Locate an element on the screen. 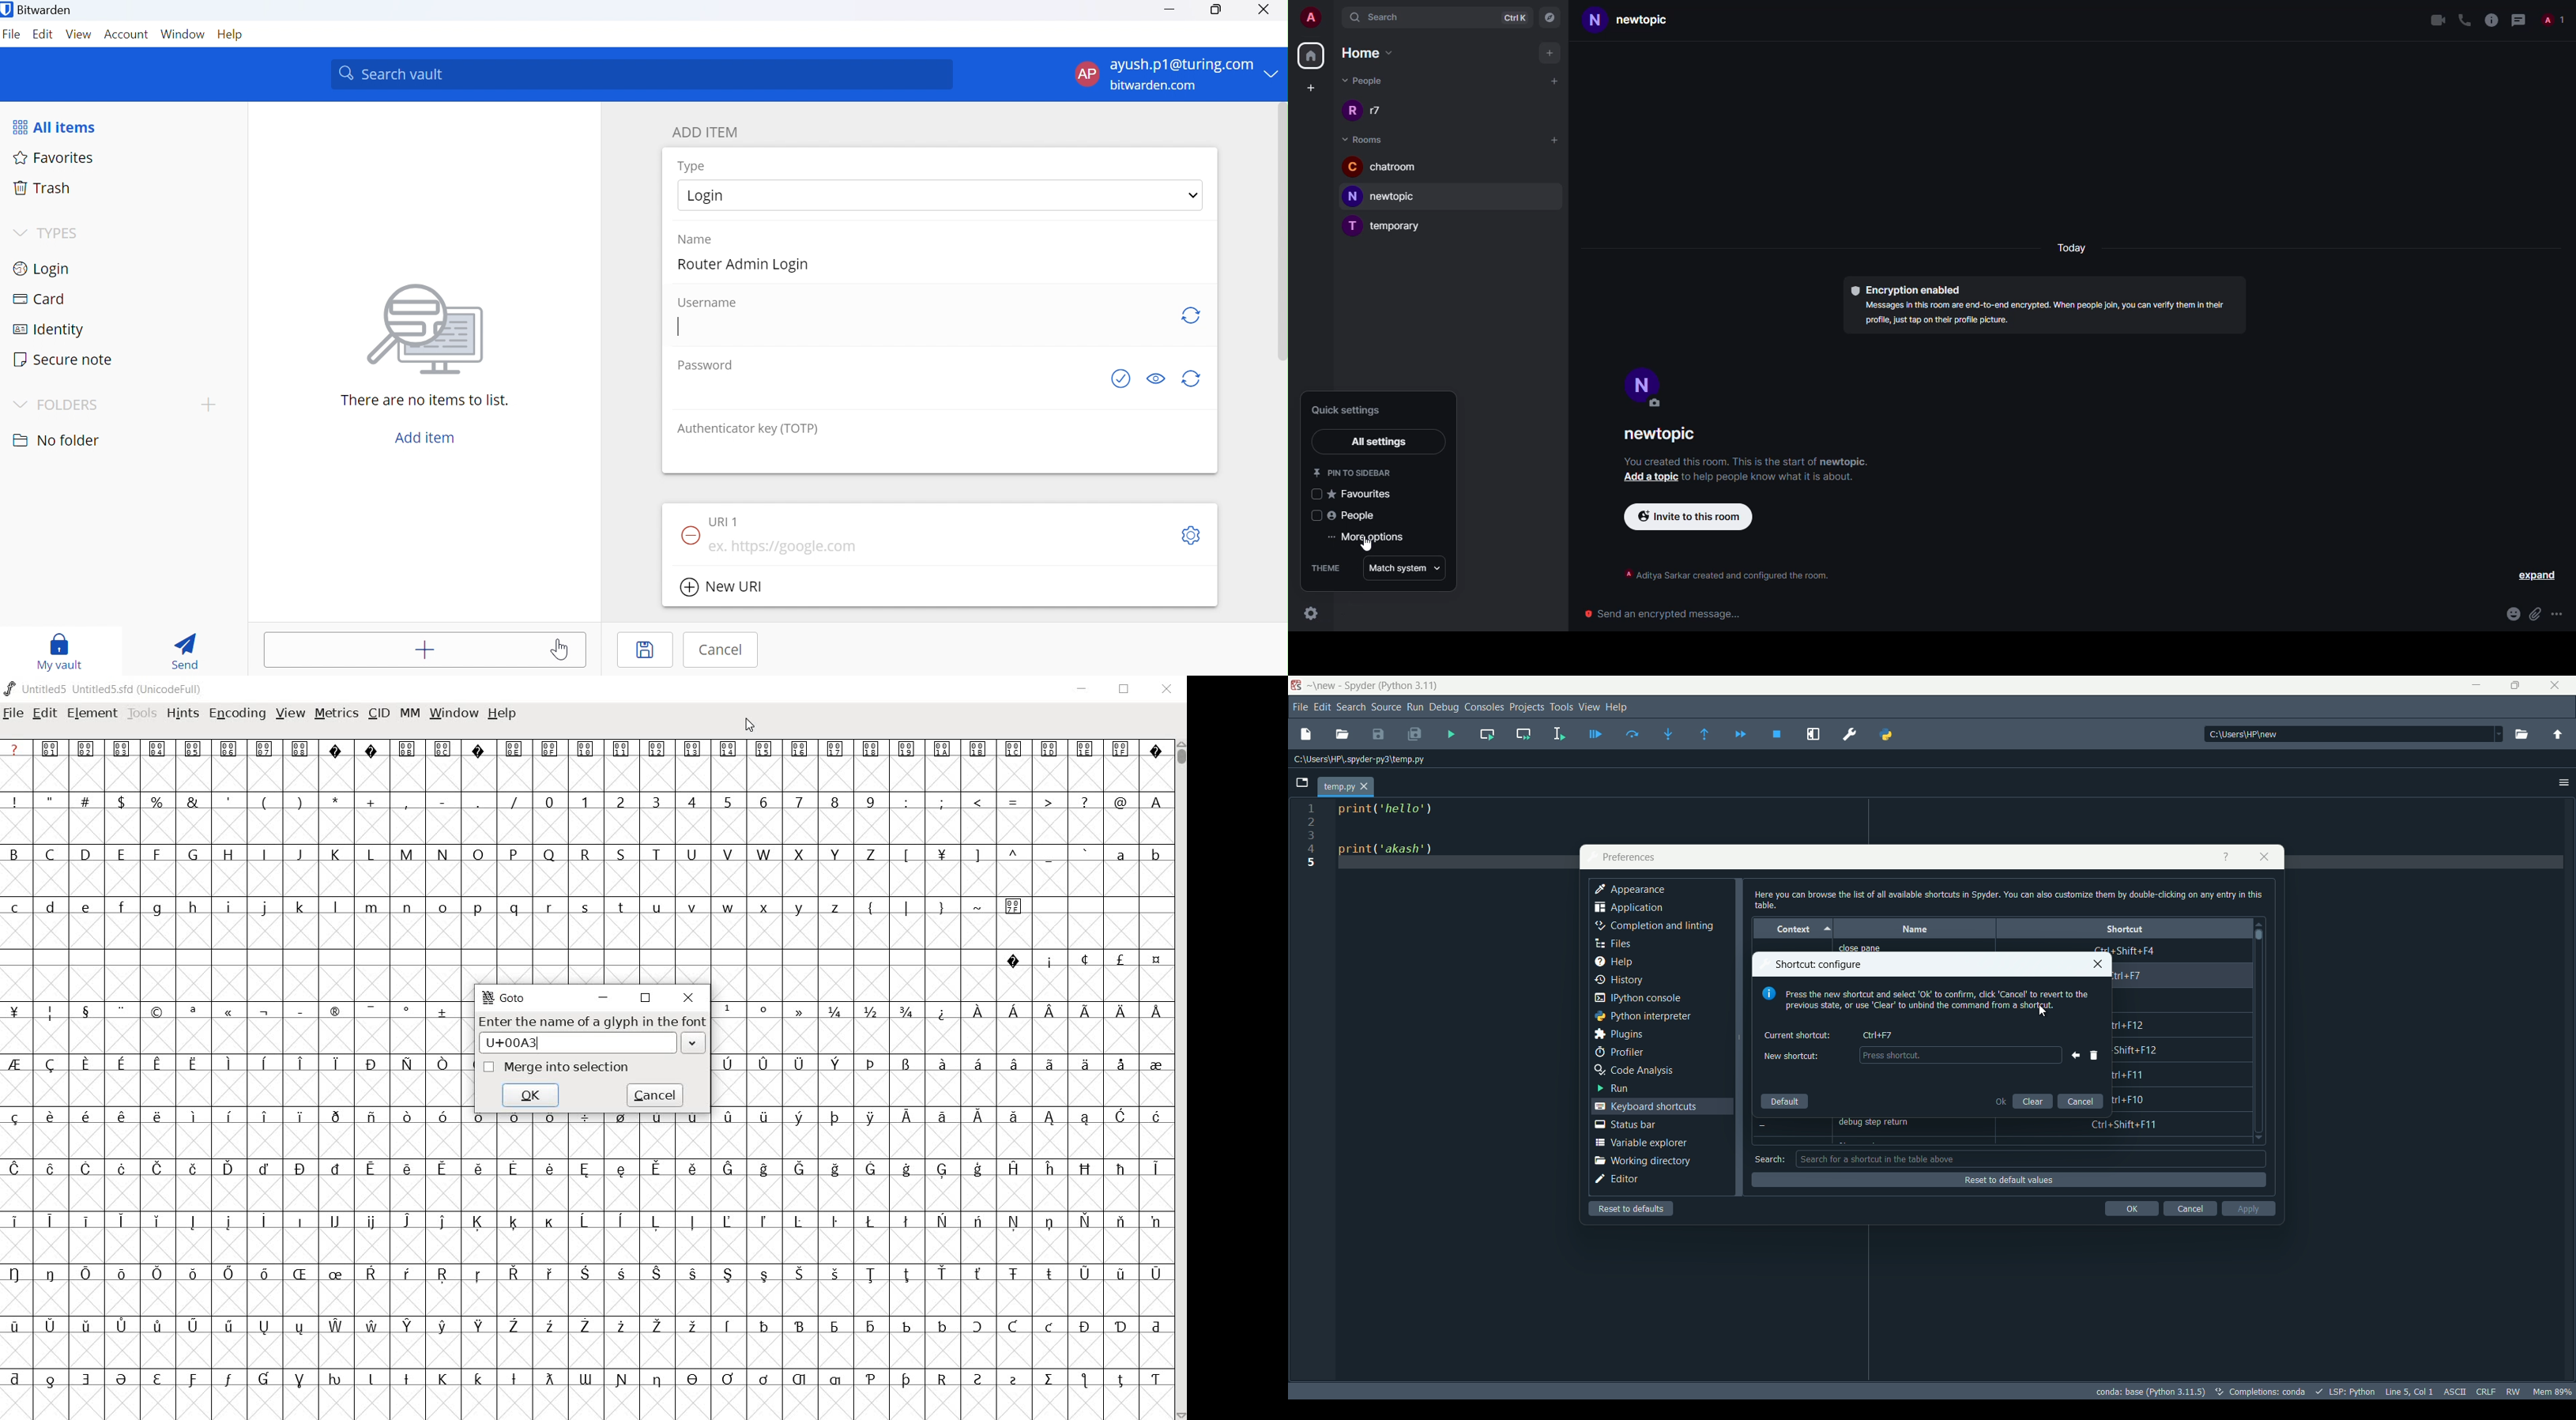 The image size is (2576, 1428). Symbol is located at coordinates (444, 1116).